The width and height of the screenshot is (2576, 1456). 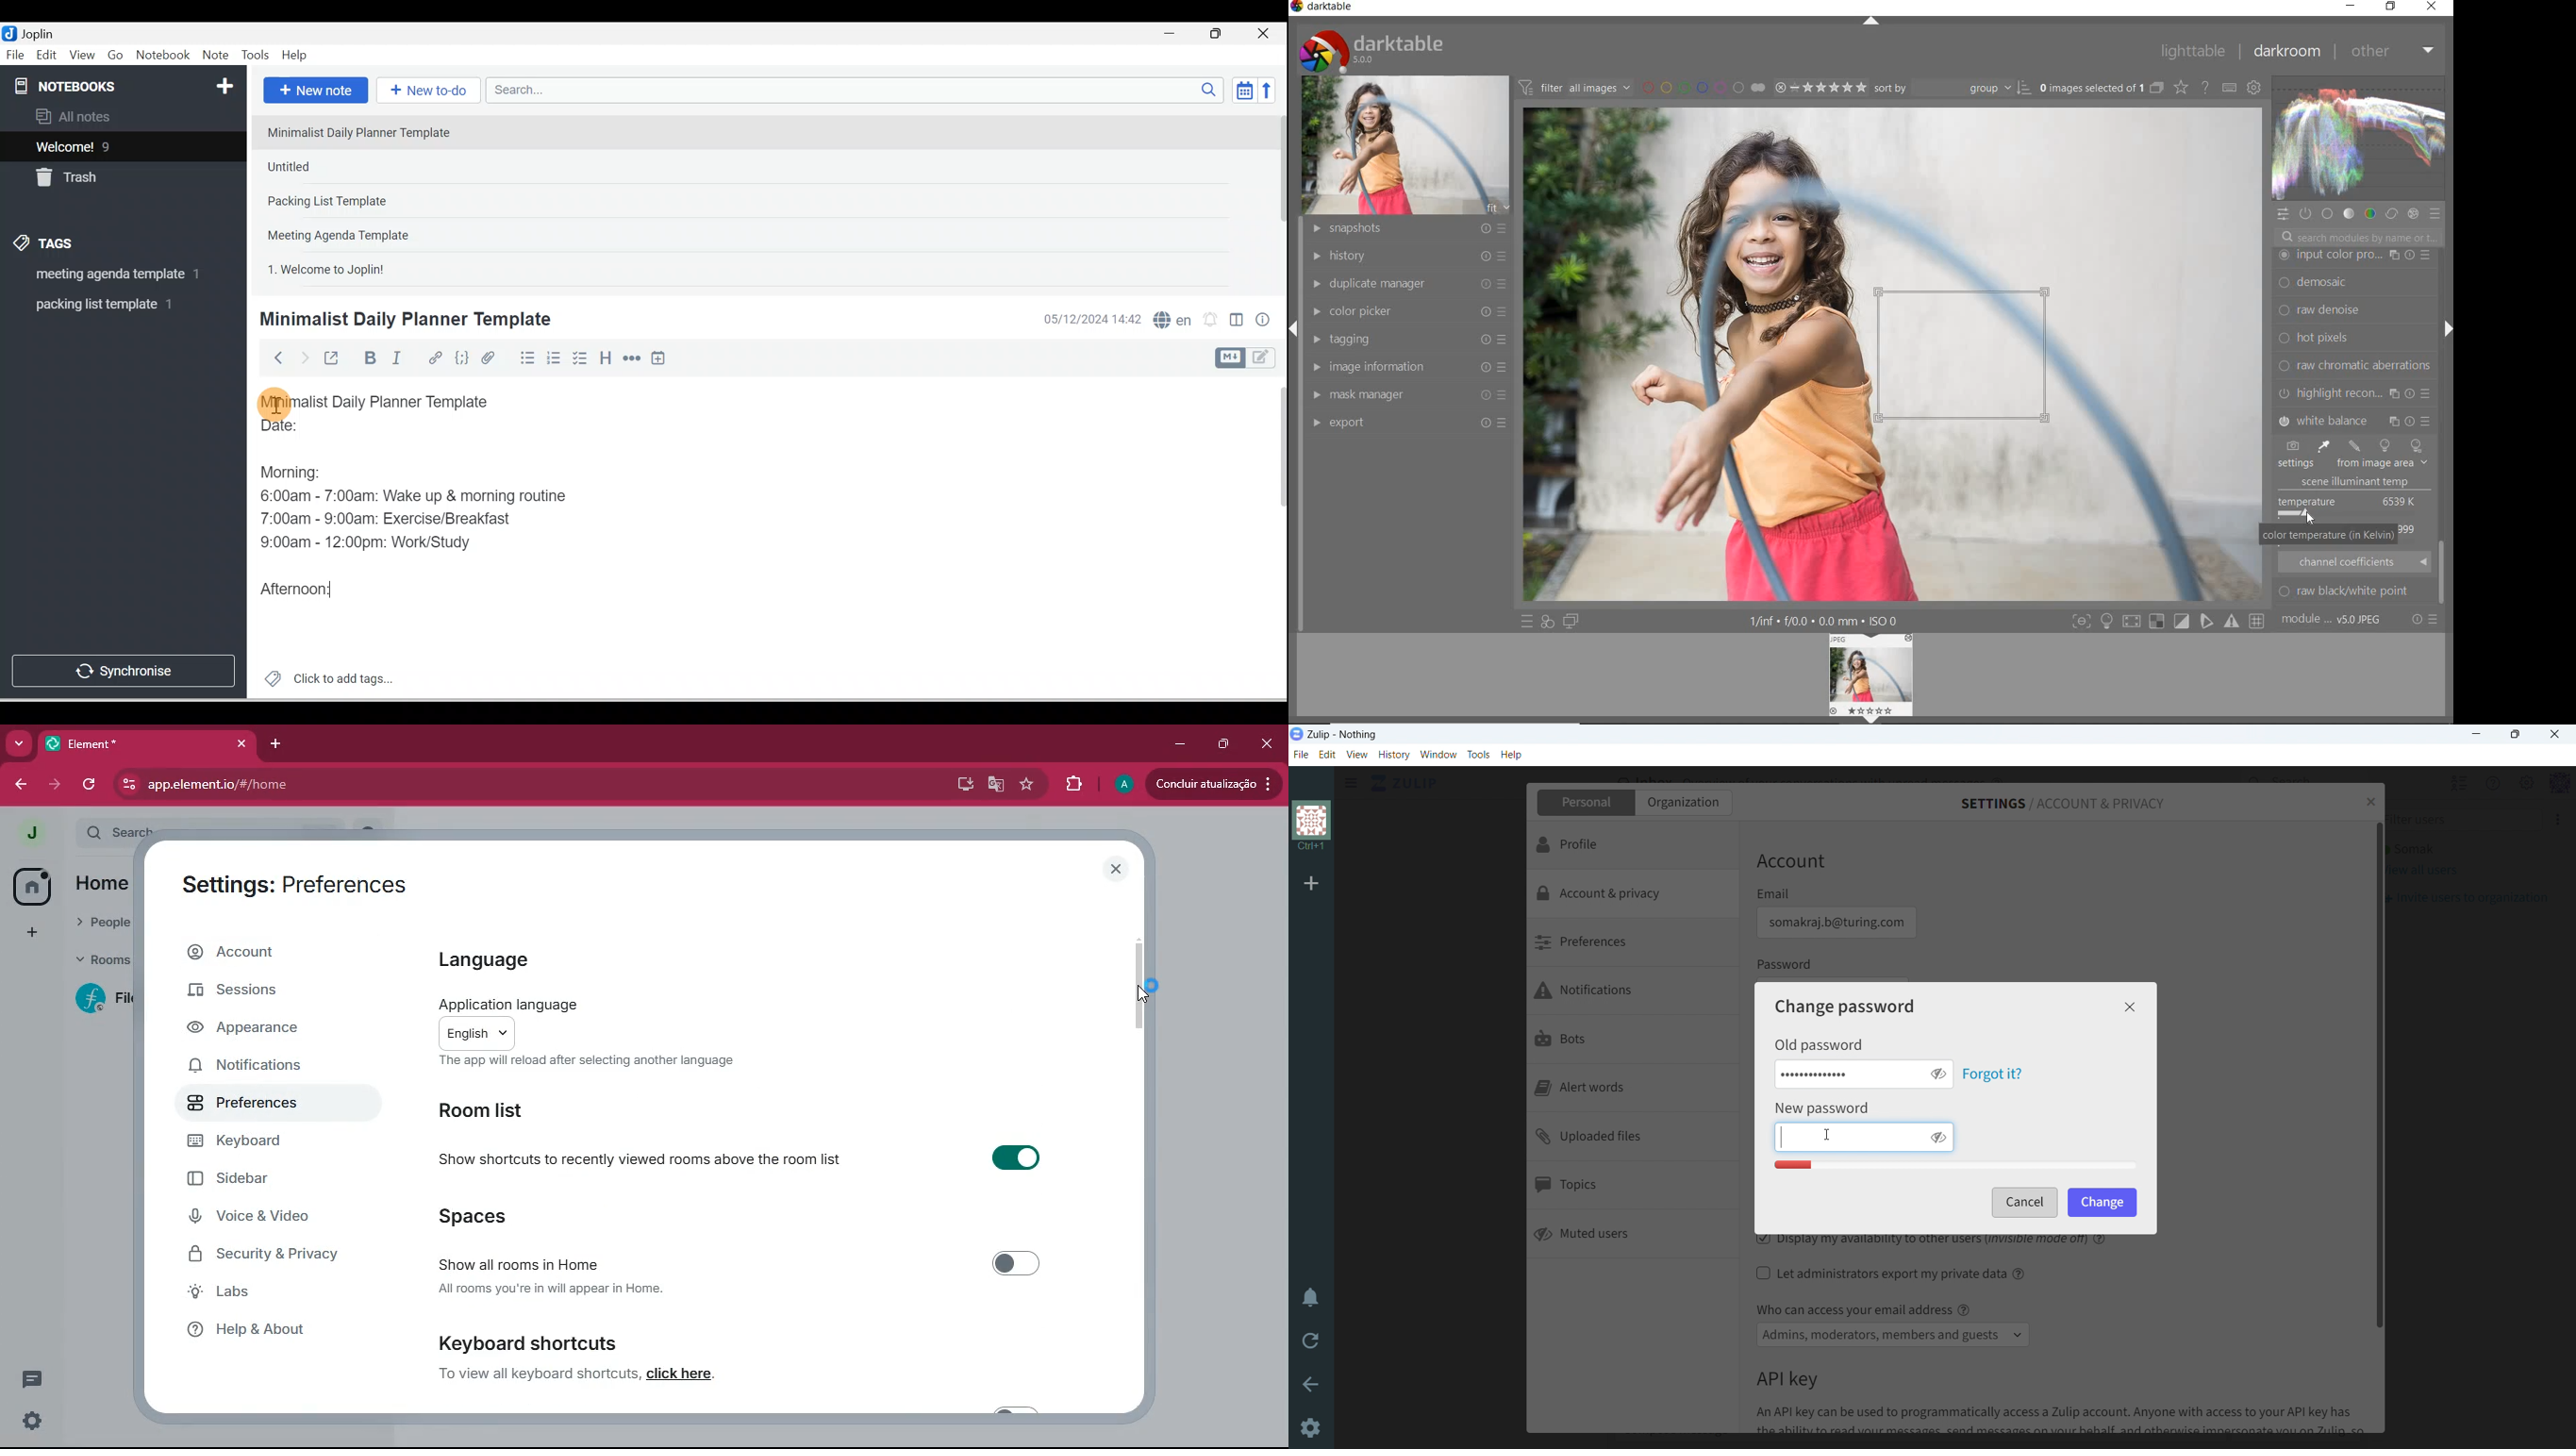 What do you see at coordinates (1870, 24) in the screenshot?
I see `expand / collapse` at bounding box center [1870, 24].